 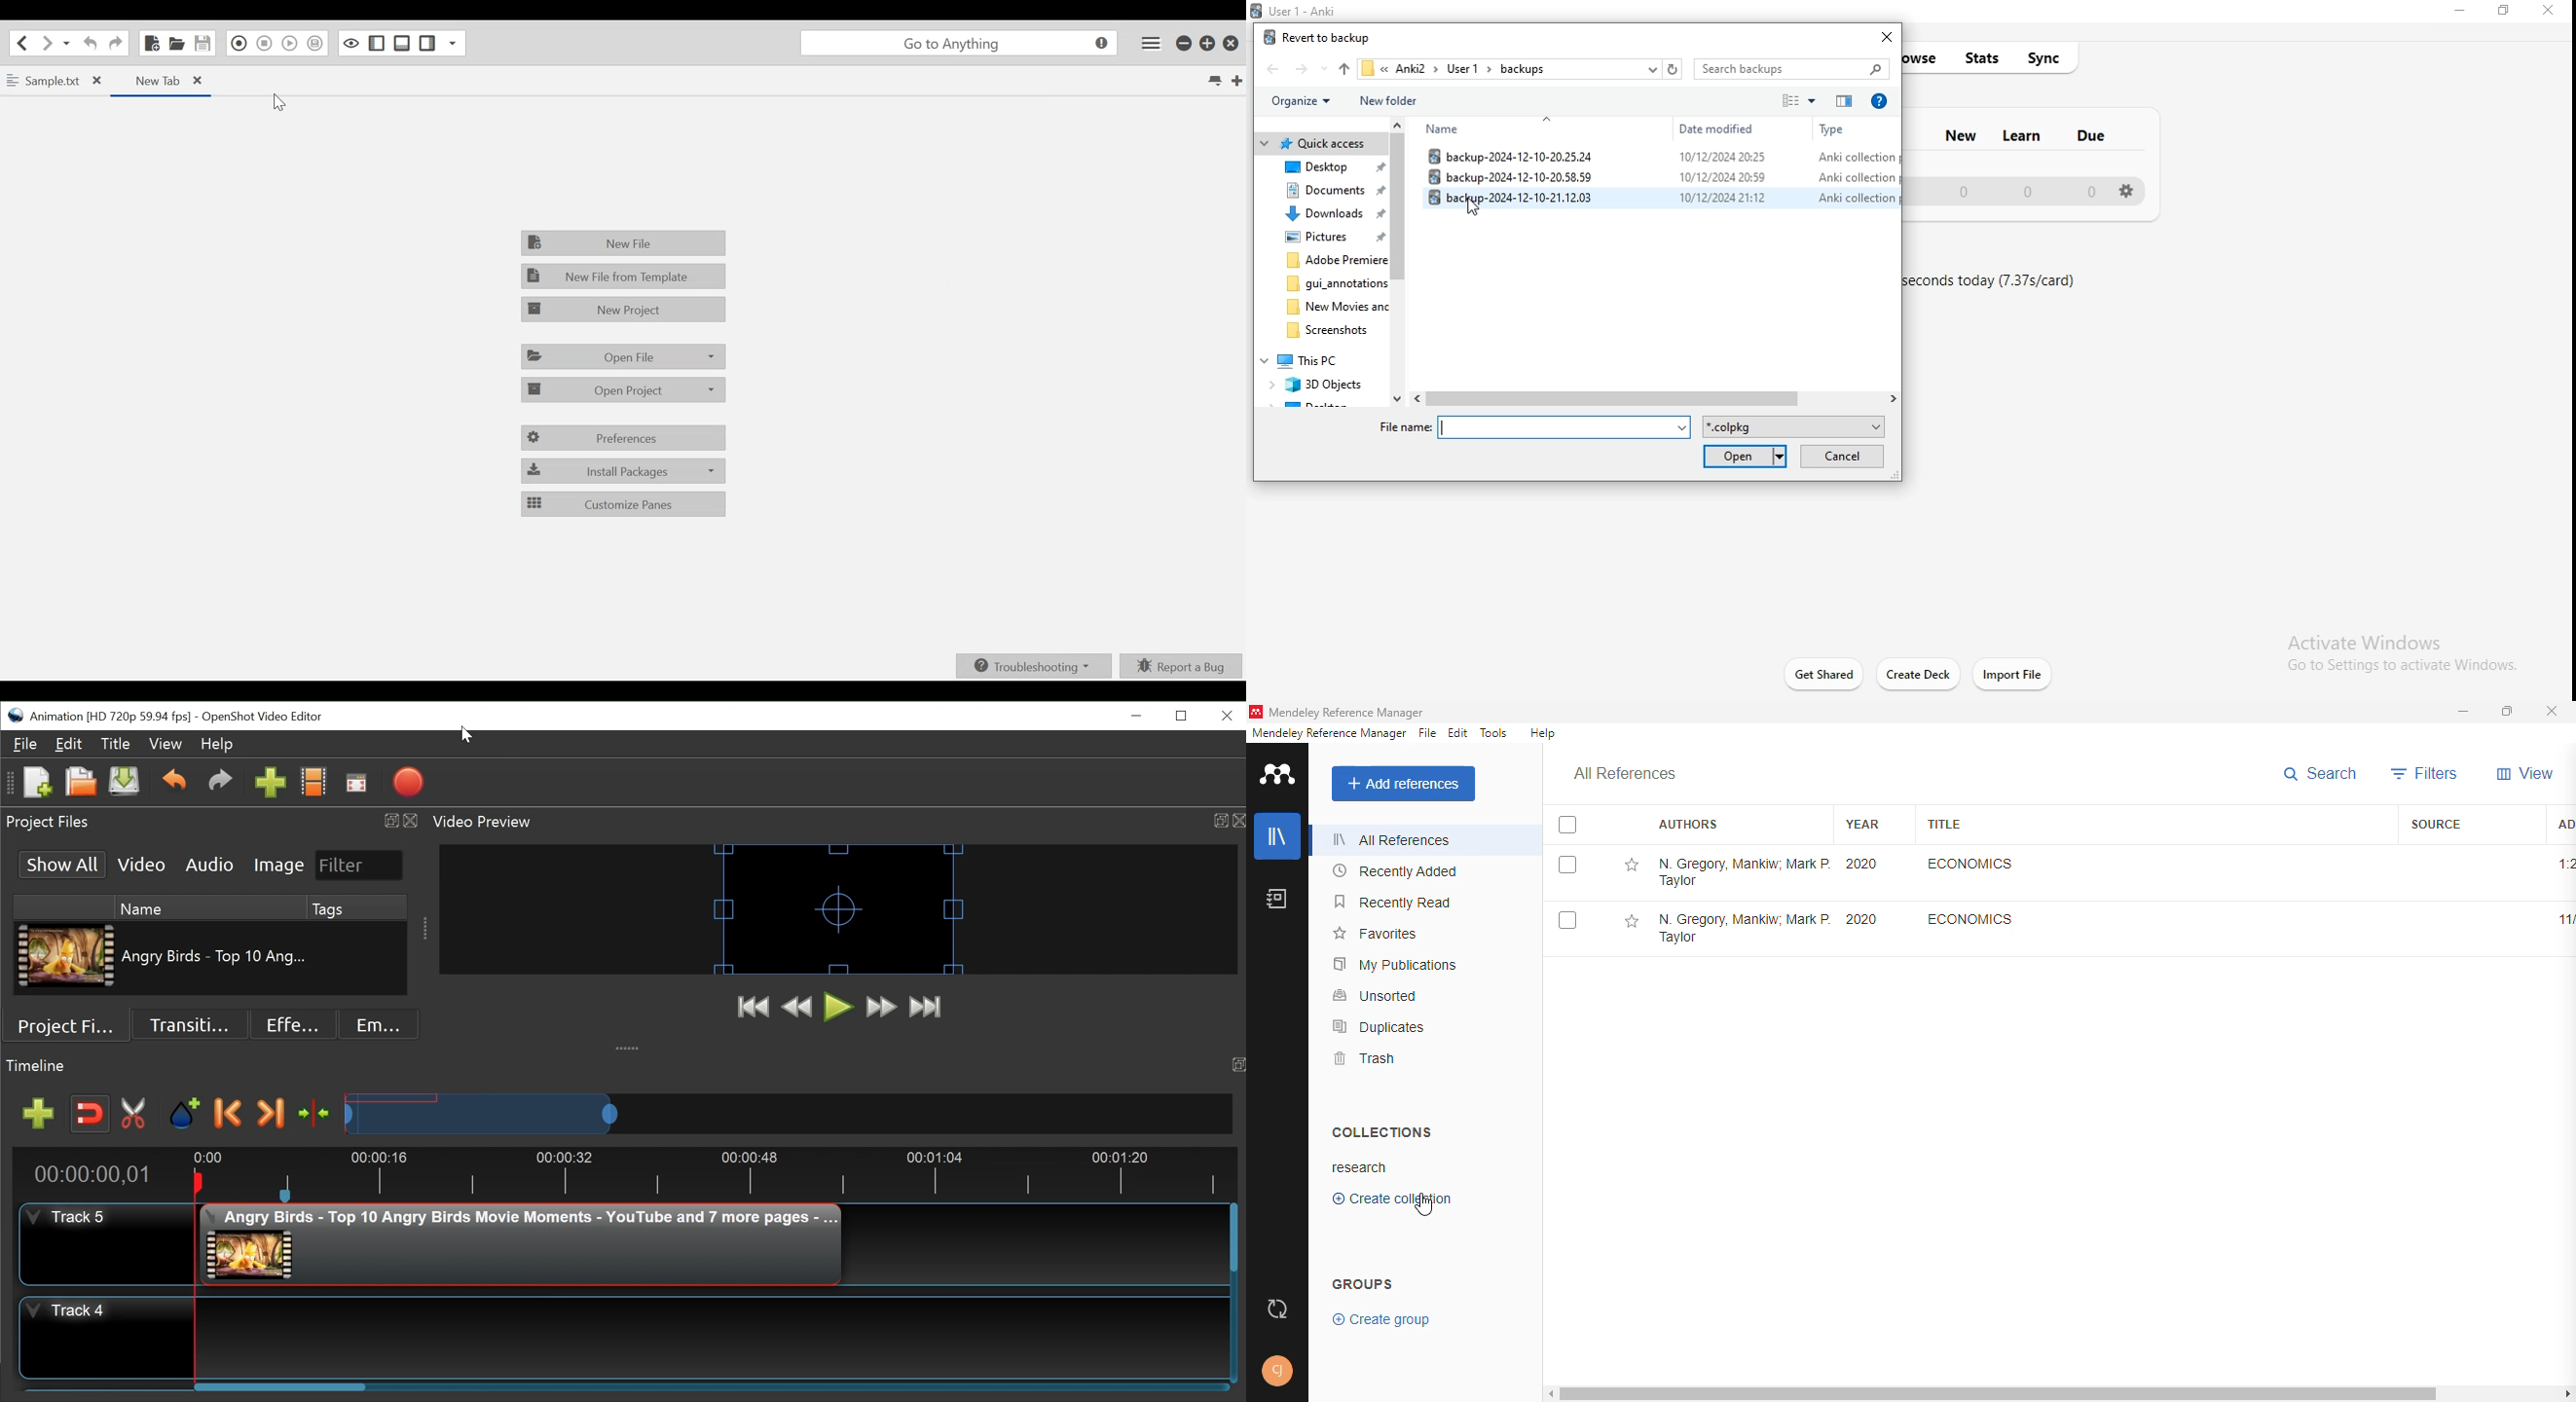 I want to click on collapse, so click(x=1550, y=118).